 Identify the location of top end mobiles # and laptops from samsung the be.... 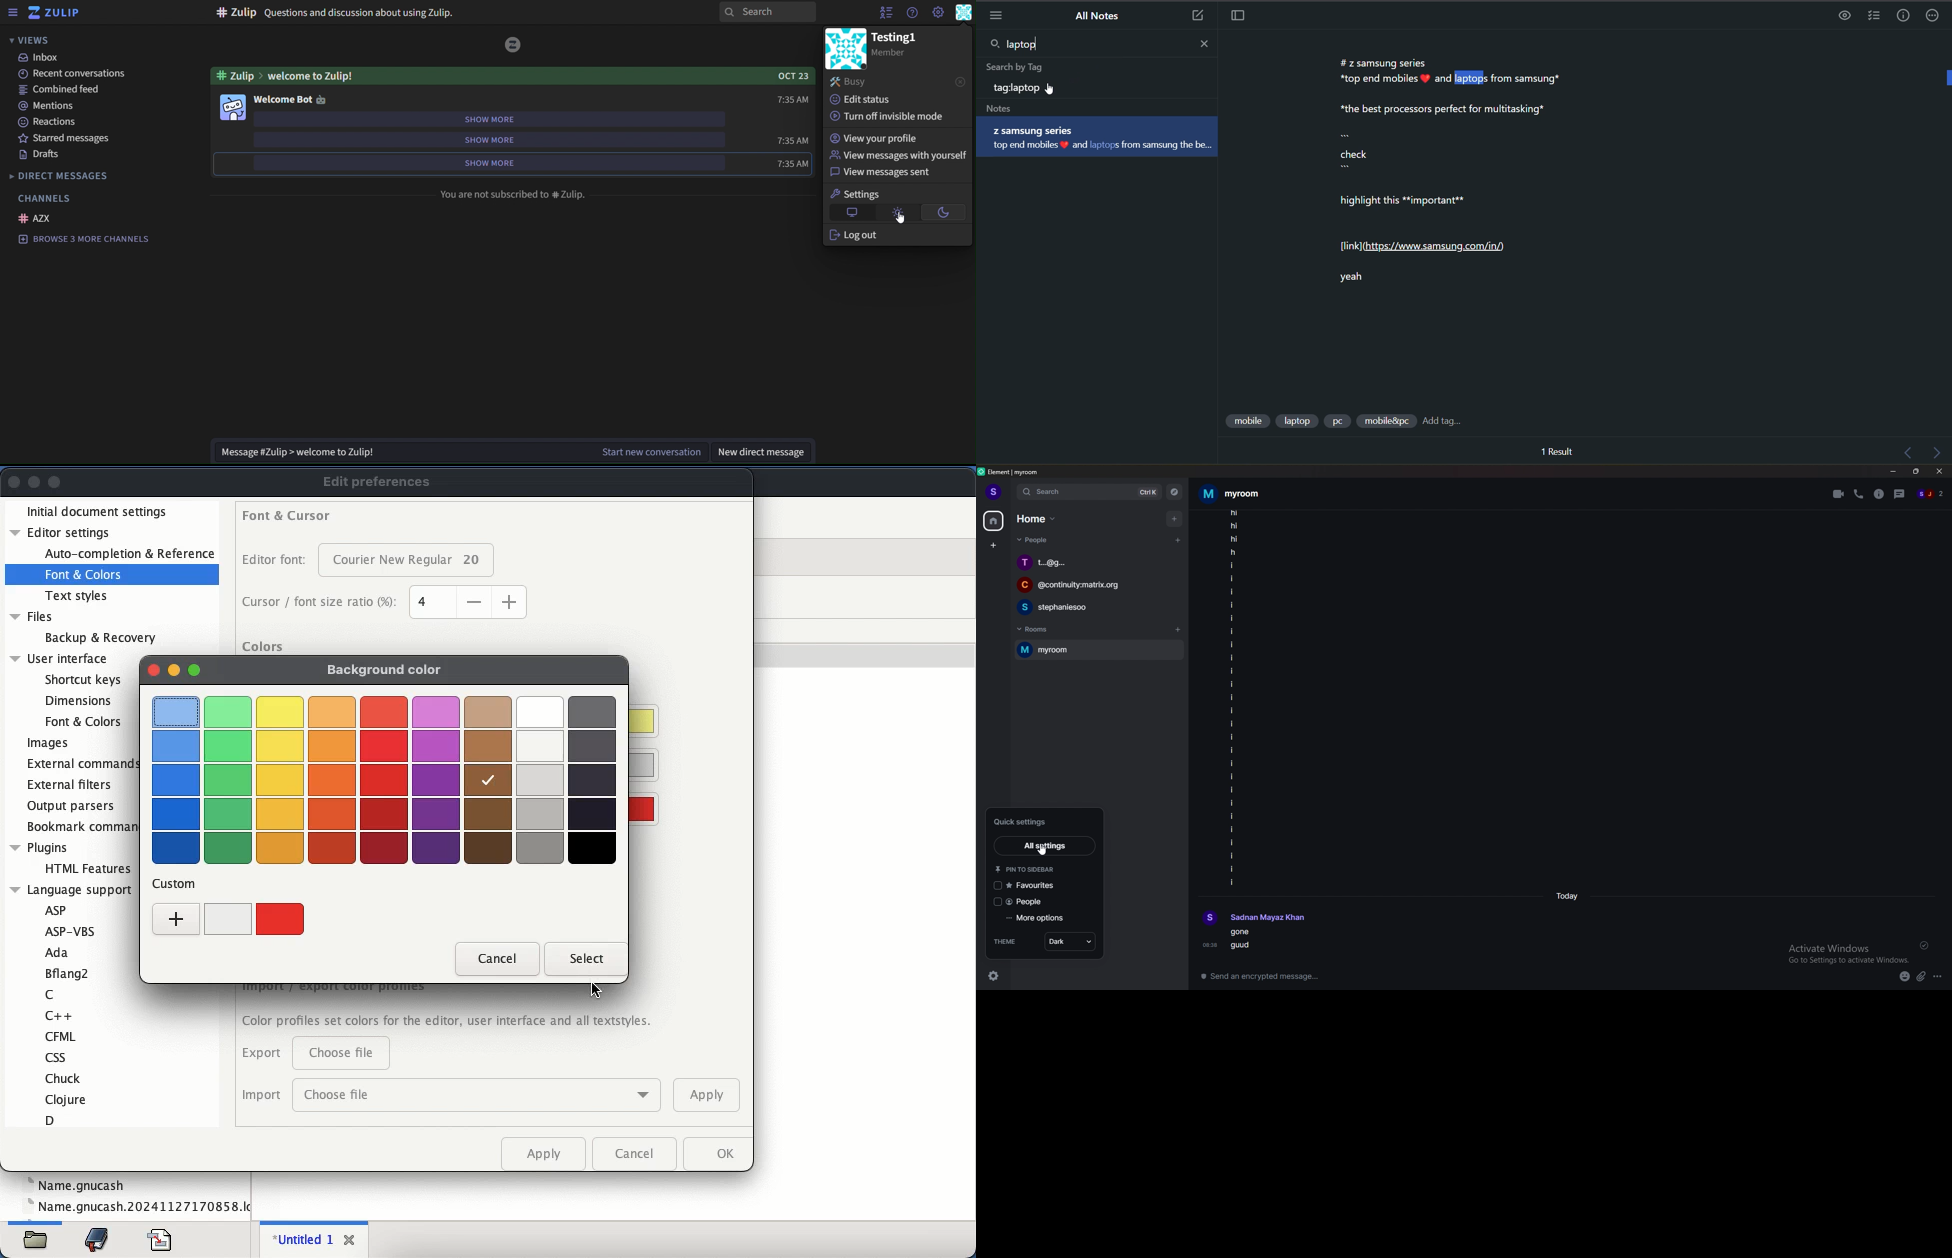
(1106, 147).